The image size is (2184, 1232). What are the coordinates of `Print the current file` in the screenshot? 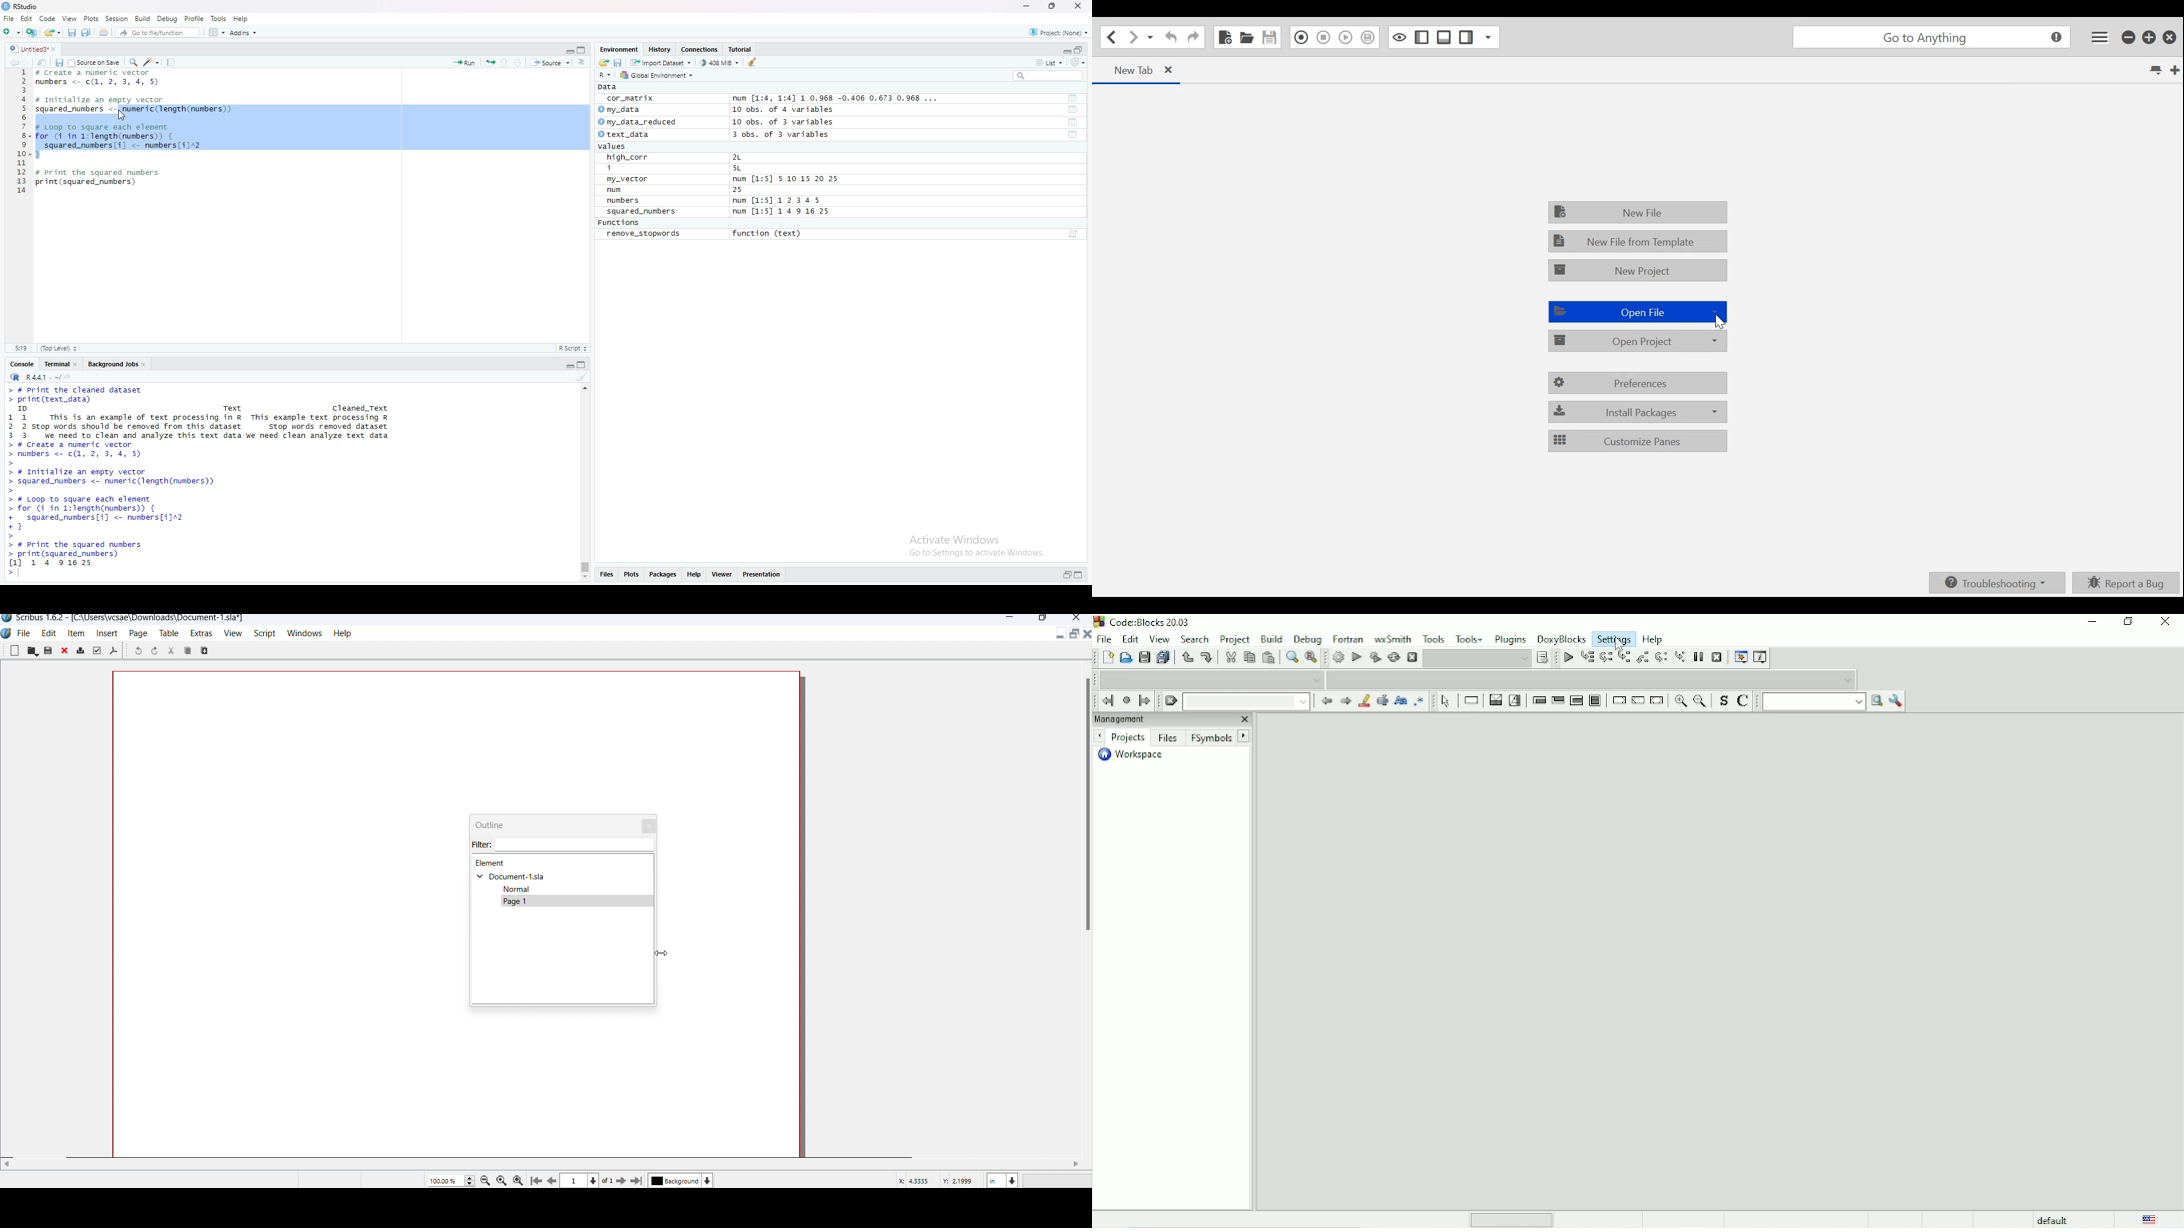 It's located at (102, 31).